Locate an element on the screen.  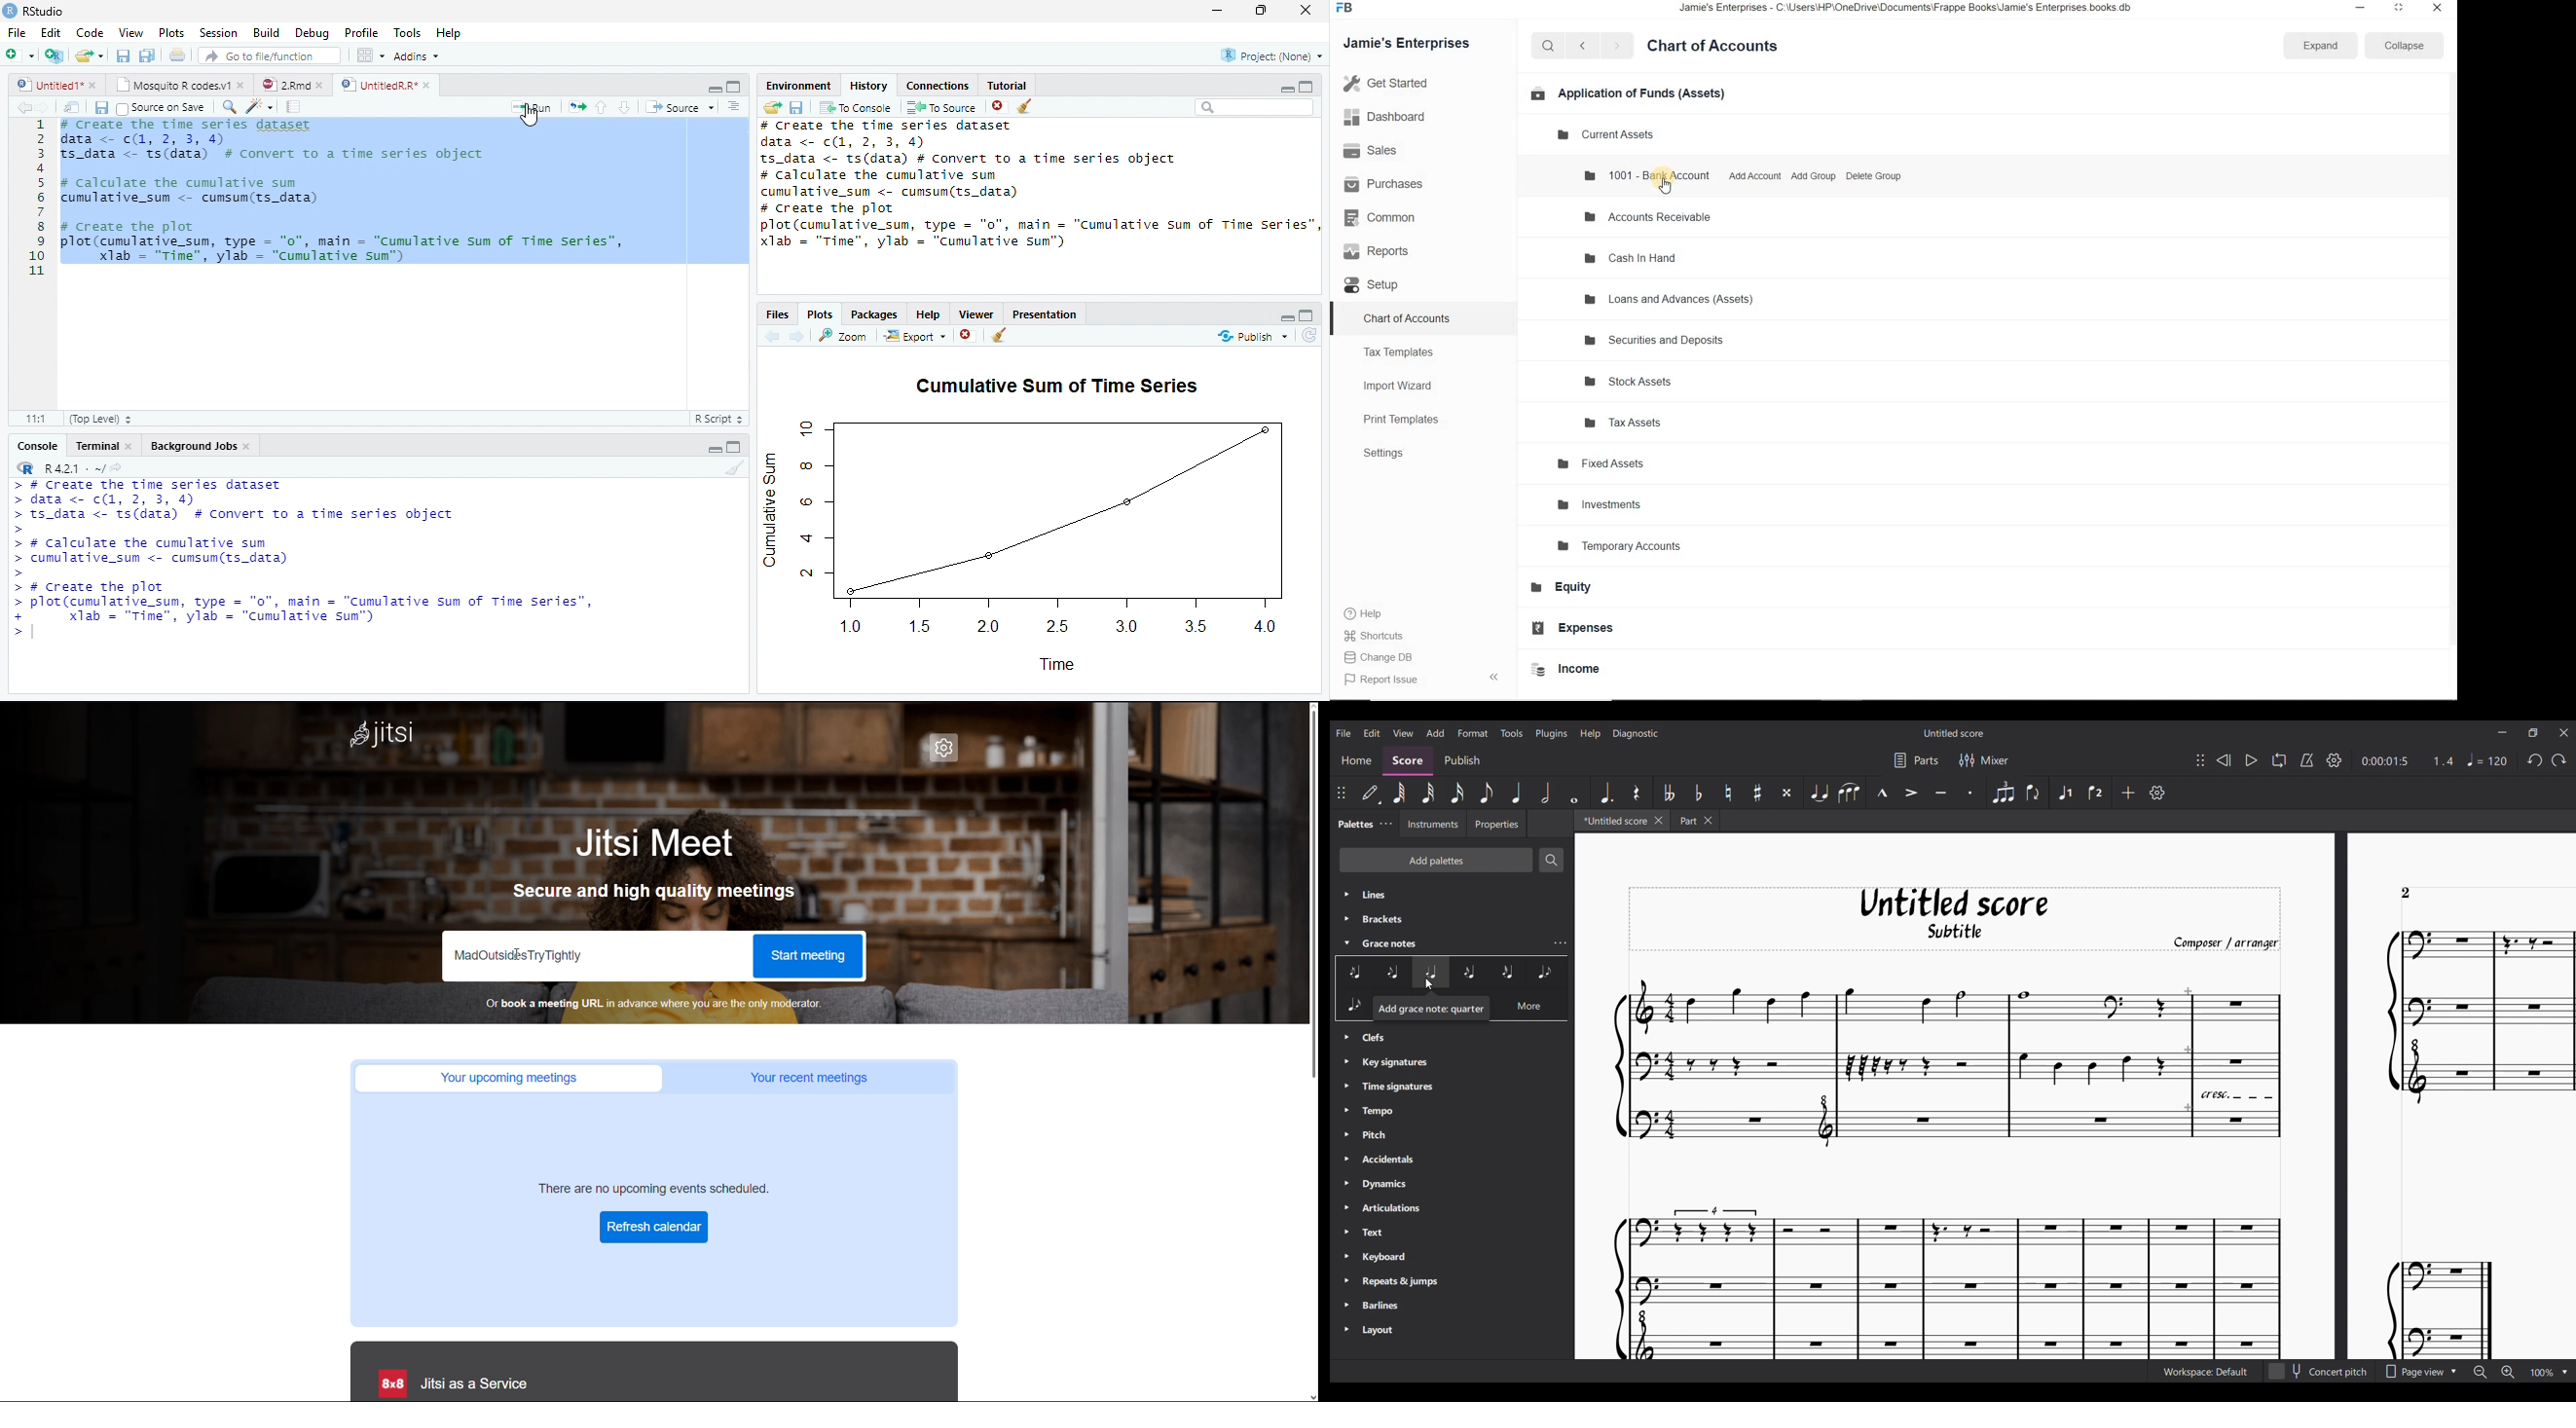
Show in new window is located at coordinates (71, 110).